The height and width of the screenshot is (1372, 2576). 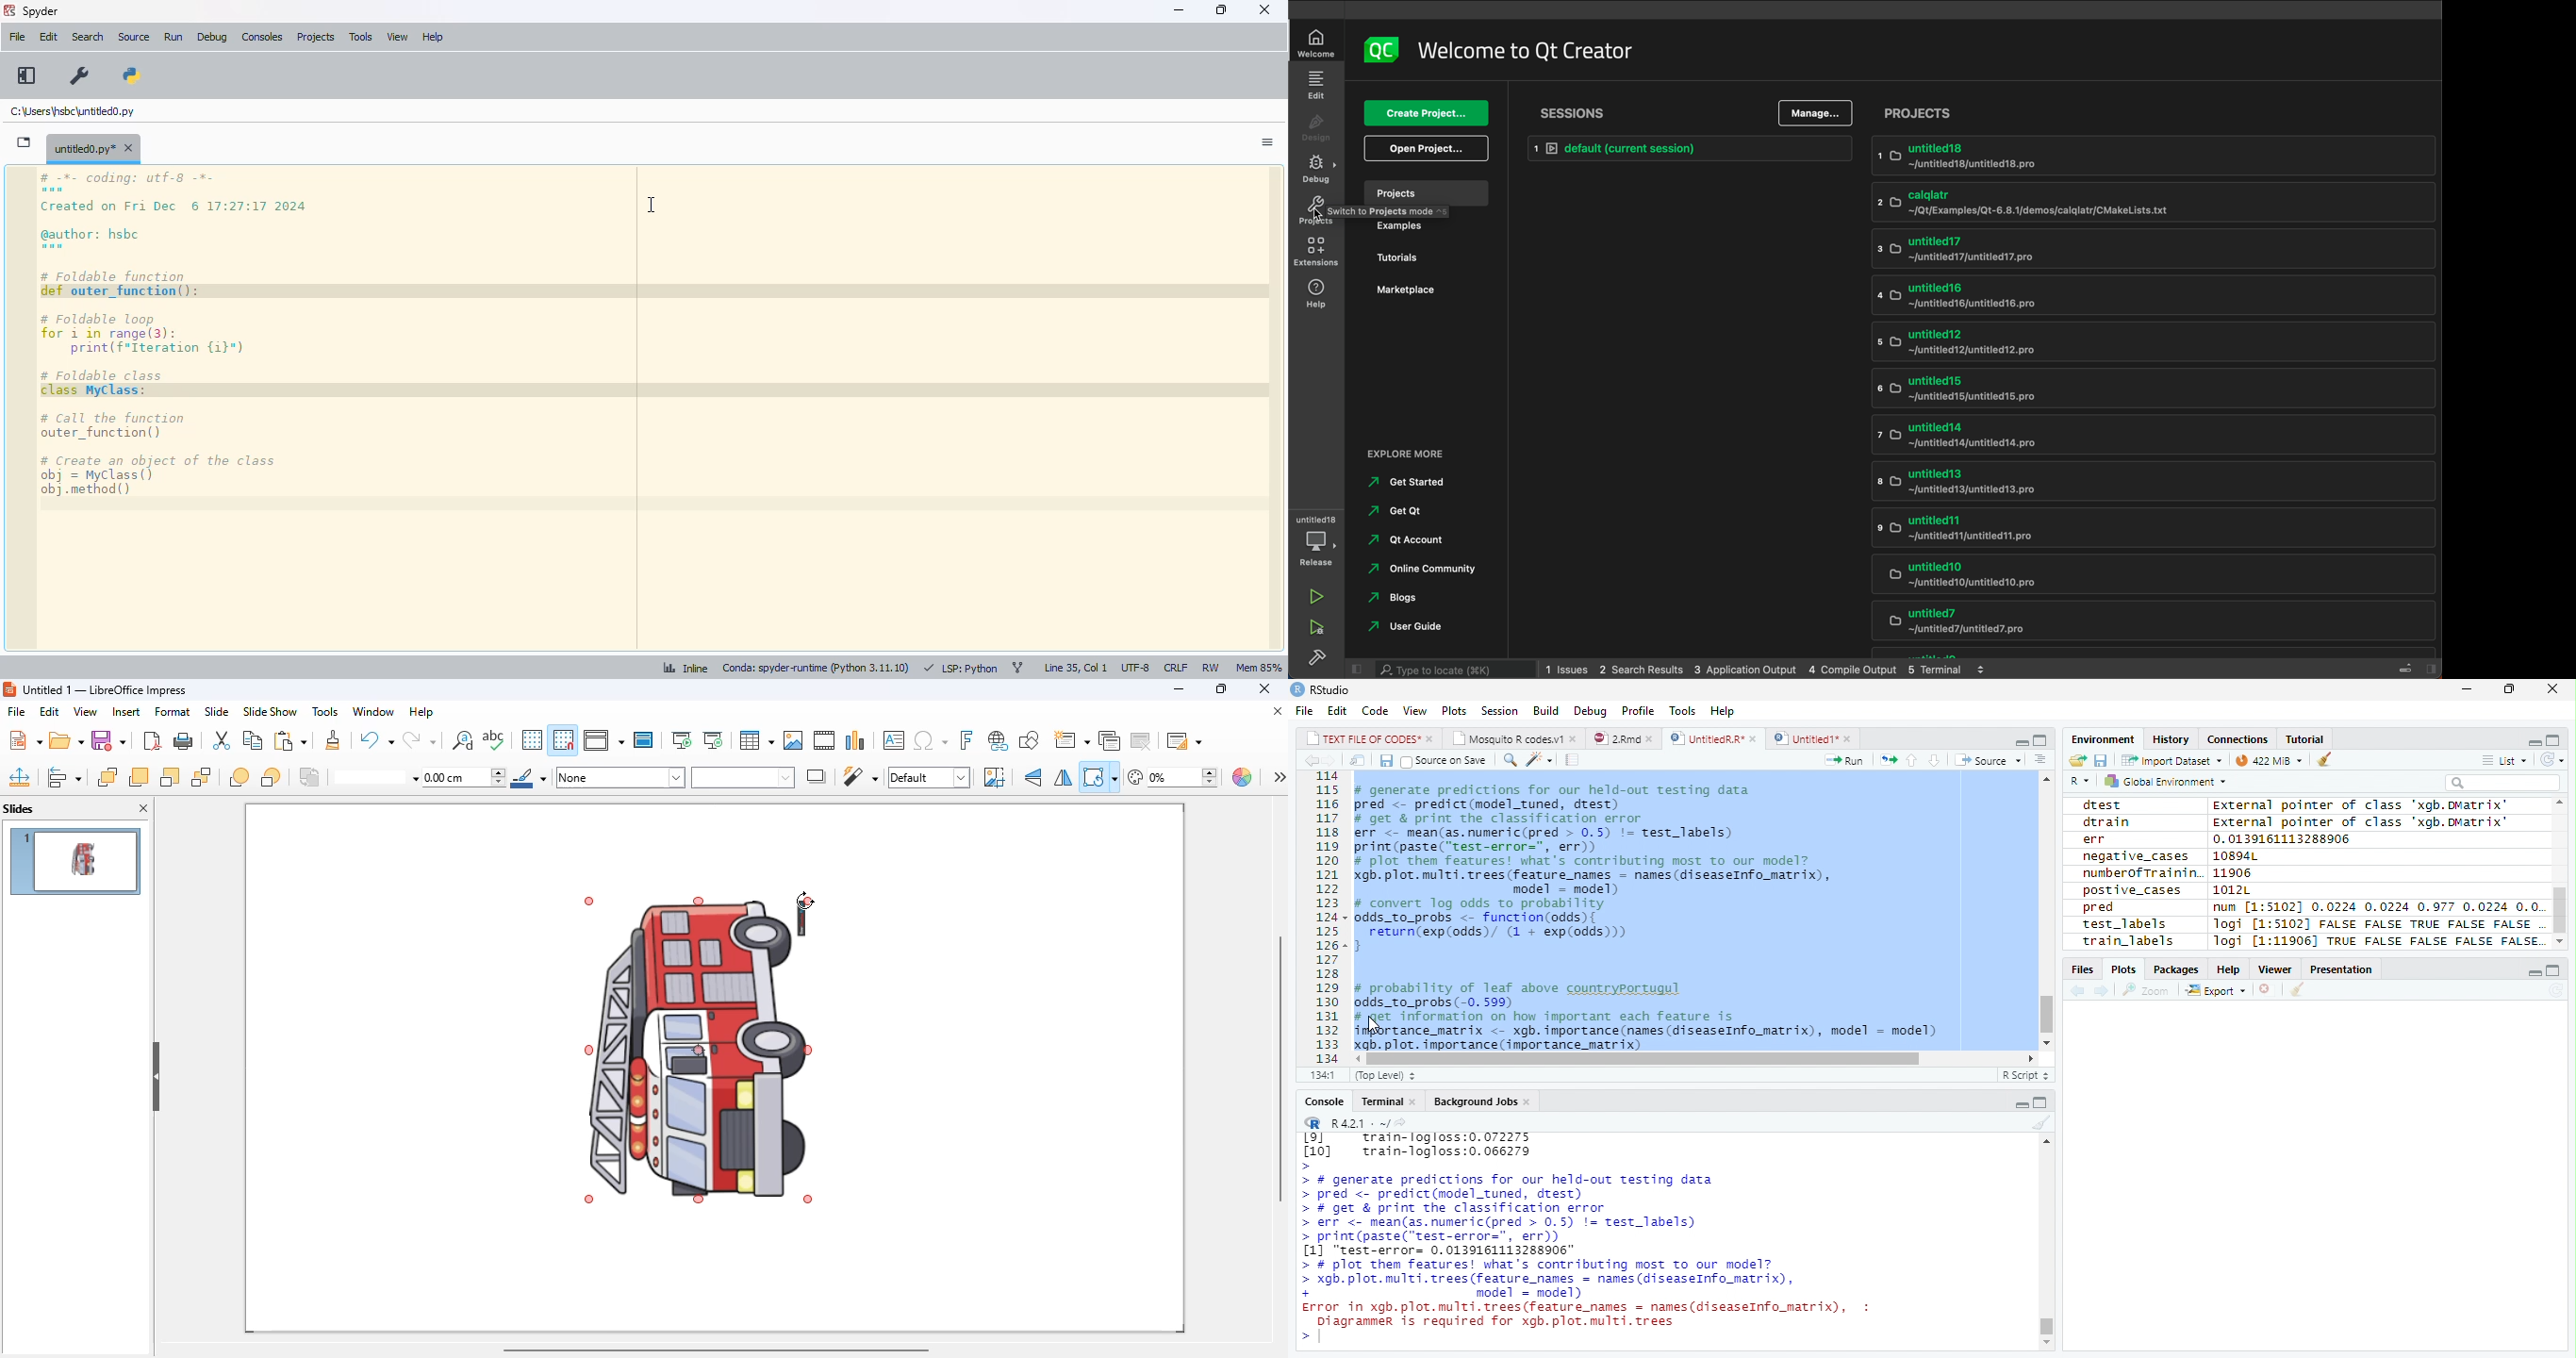 I want to click on Source, so click(x=1987, y=759).